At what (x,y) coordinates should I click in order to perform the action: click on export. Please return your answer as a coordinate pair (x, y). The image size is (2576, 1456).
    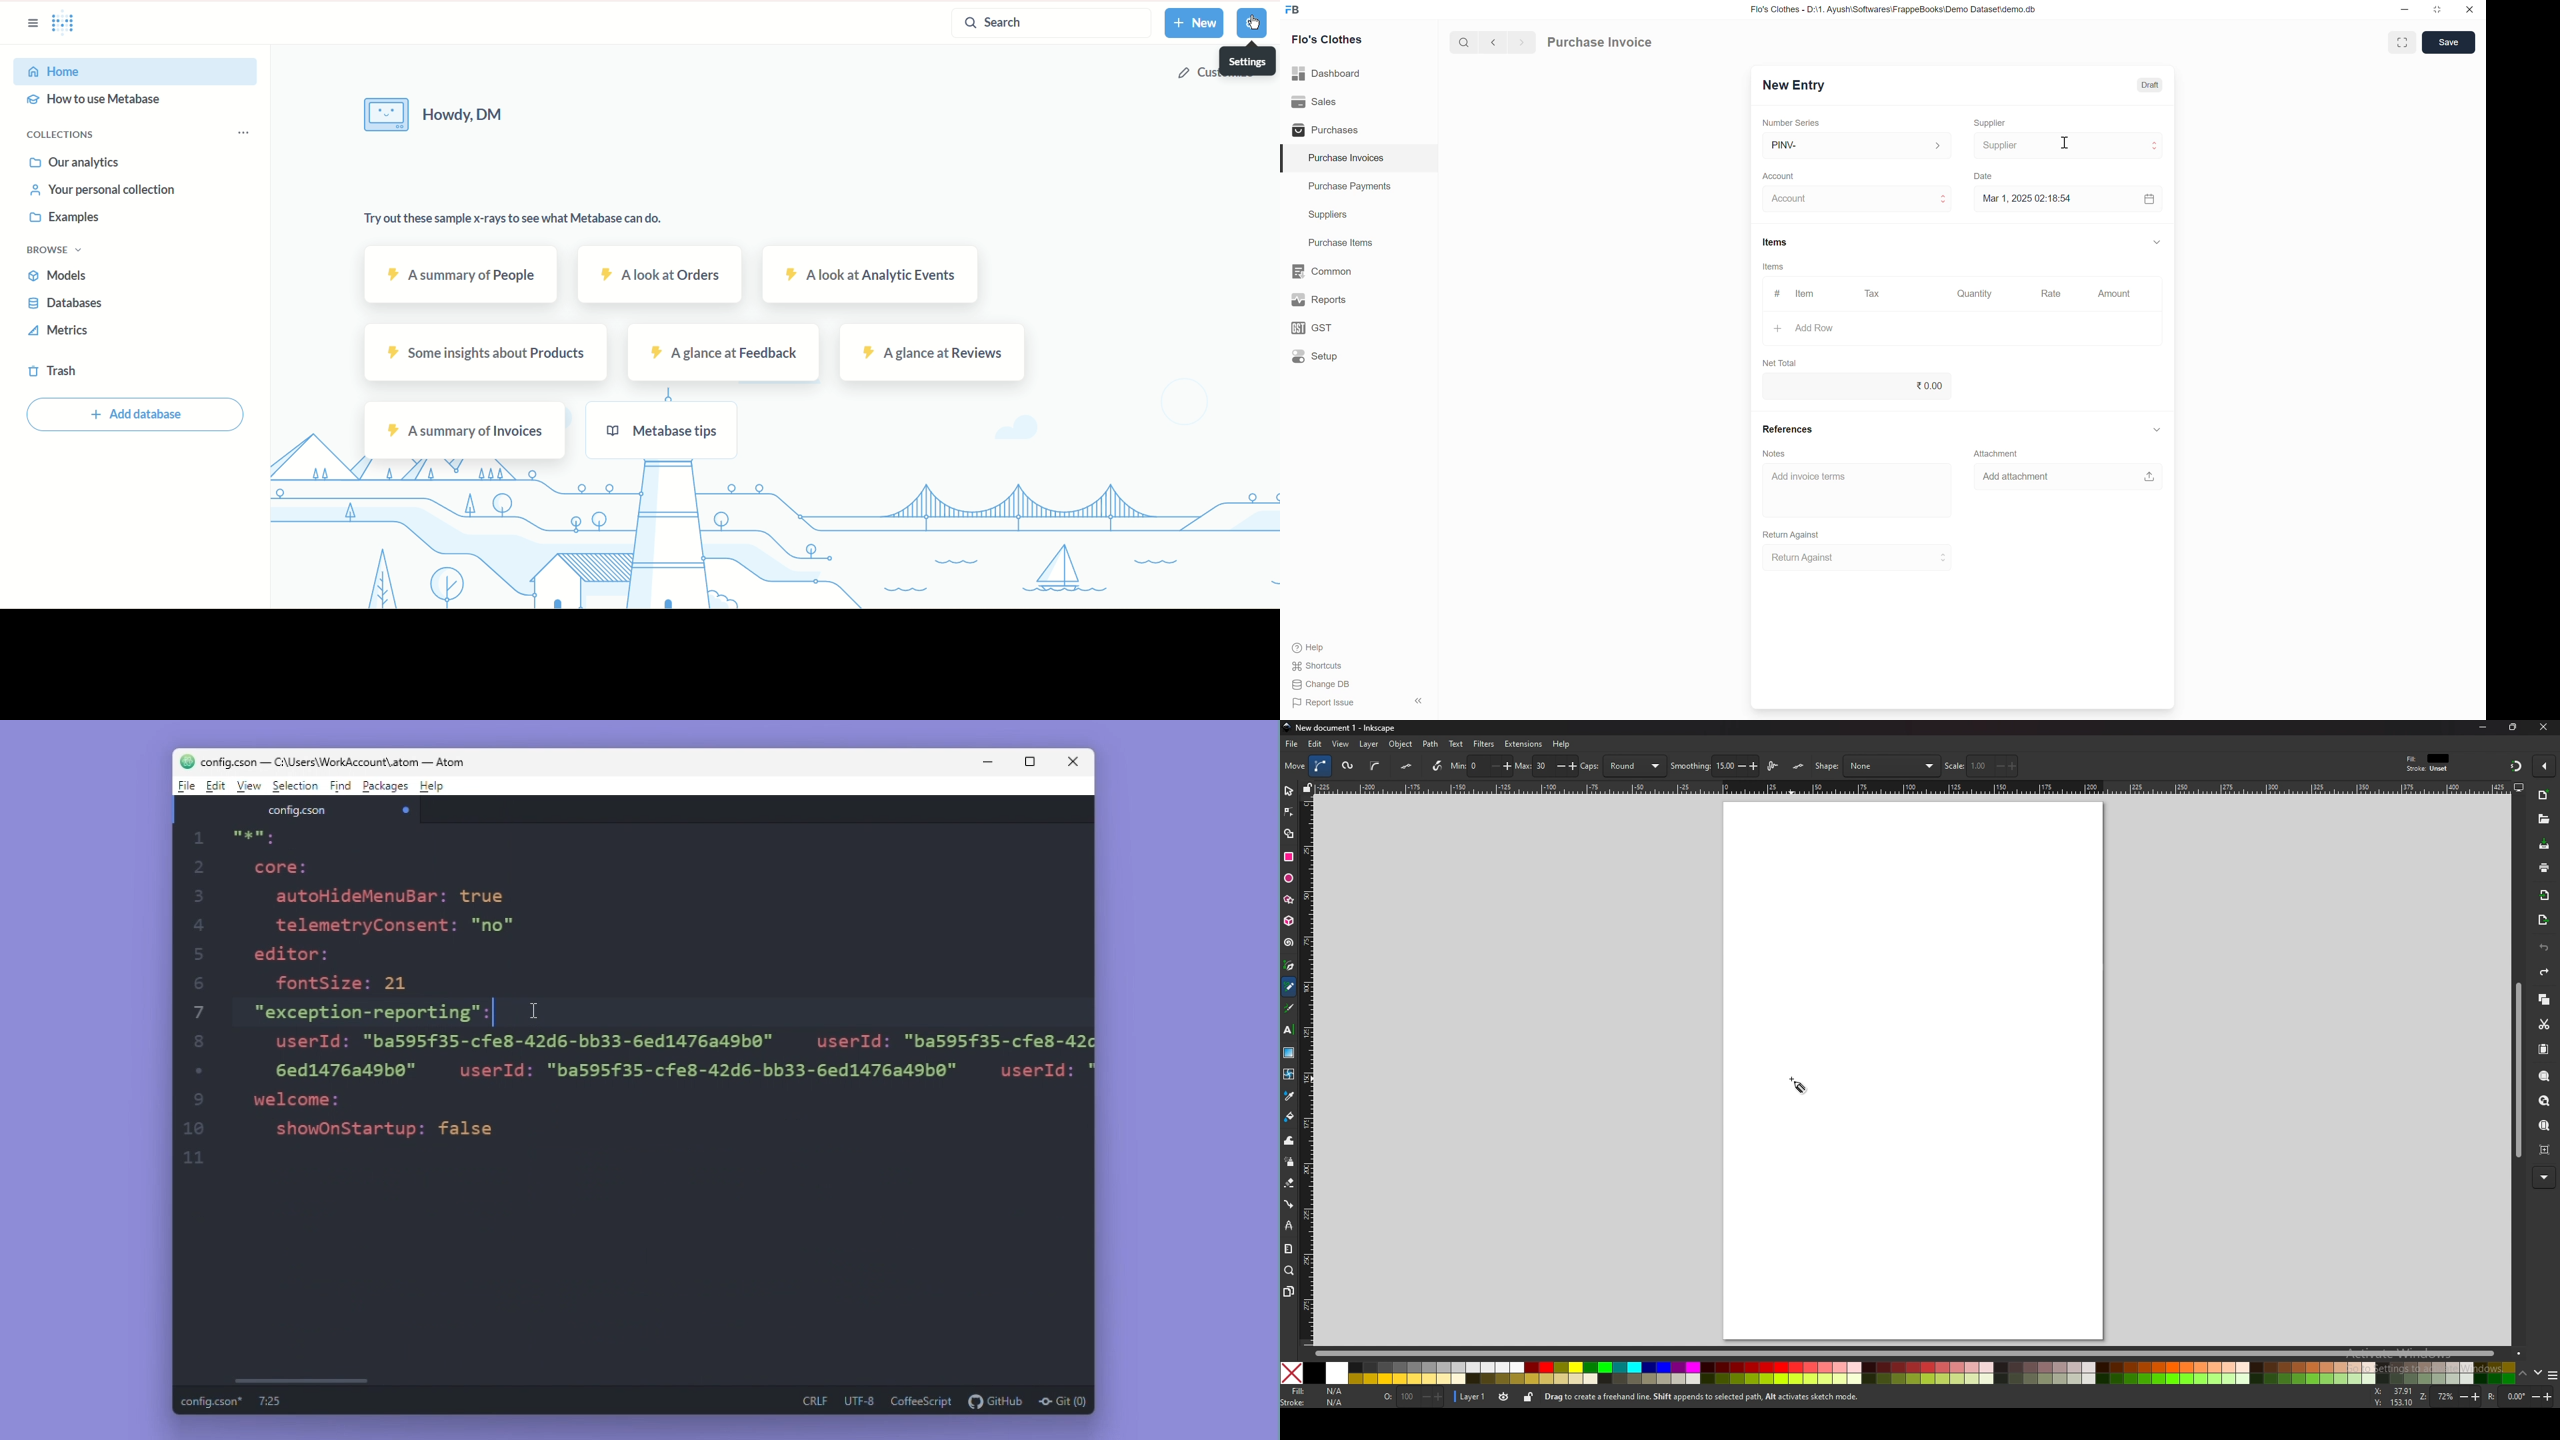
    Looking at the image, I should click on (2543, 921).